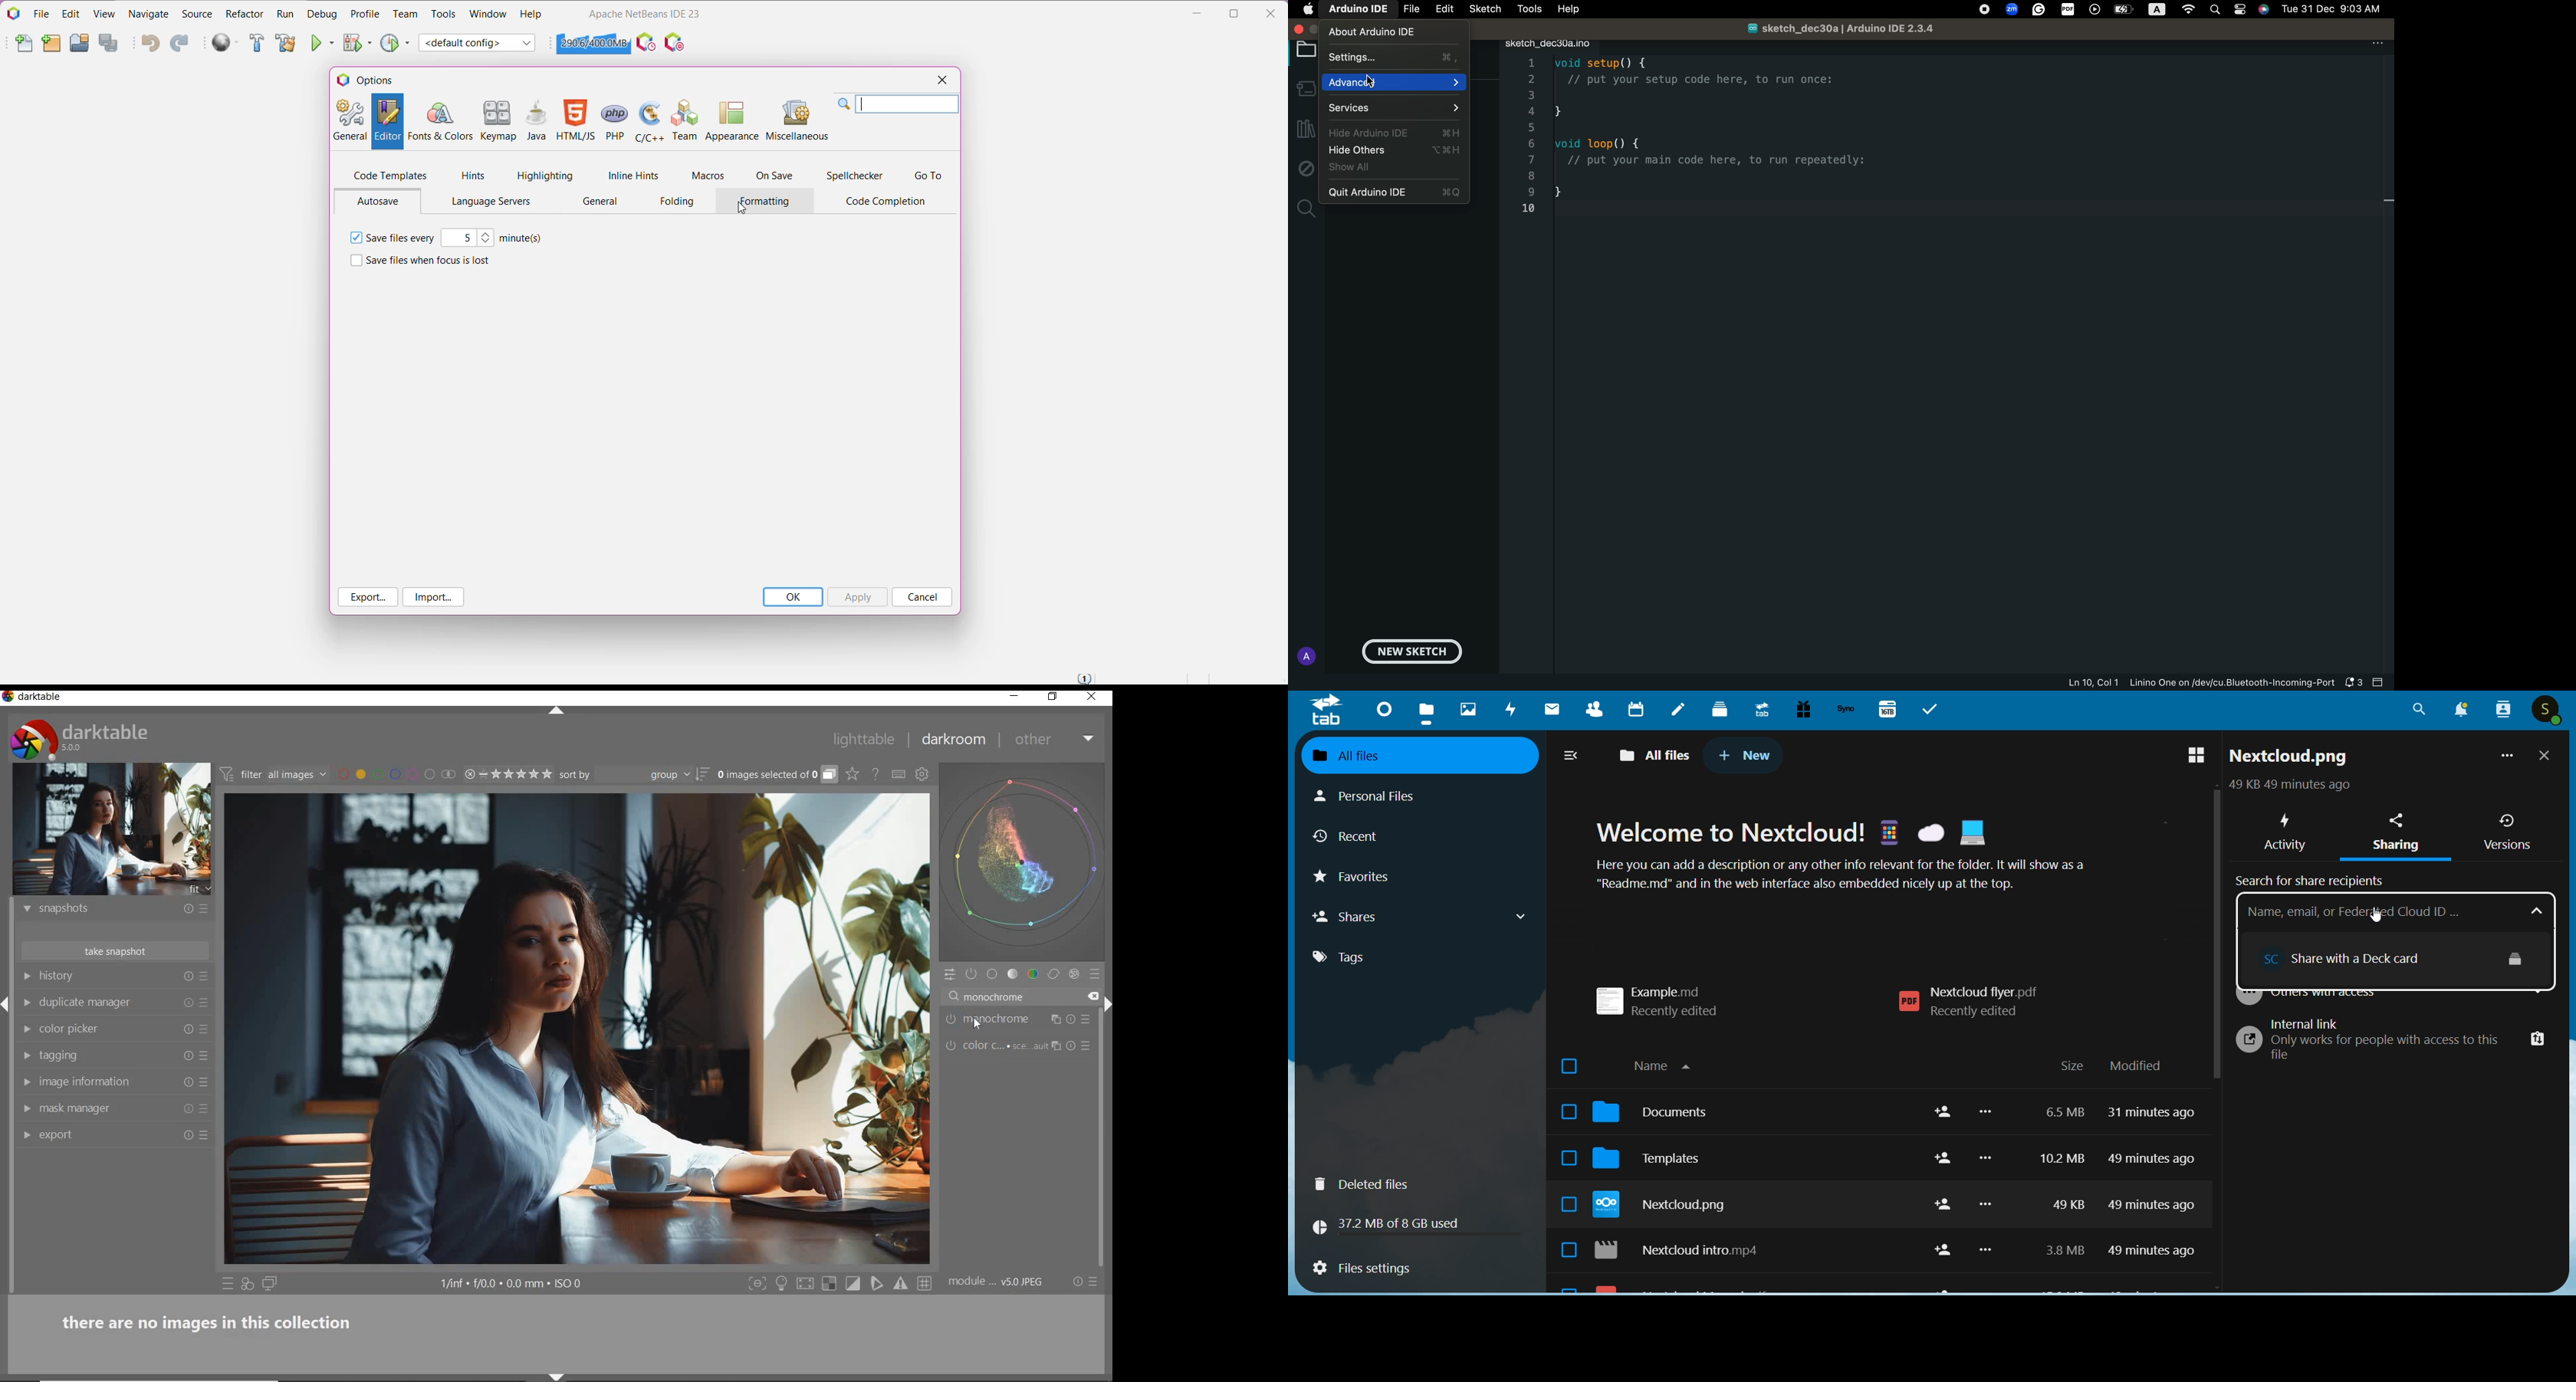 The height and width of the screenshot is (1400, 2576). What do you see at coordinates (1669, 1064) in the screenshot?
I see `name` at bounding box center [1669, 1064].